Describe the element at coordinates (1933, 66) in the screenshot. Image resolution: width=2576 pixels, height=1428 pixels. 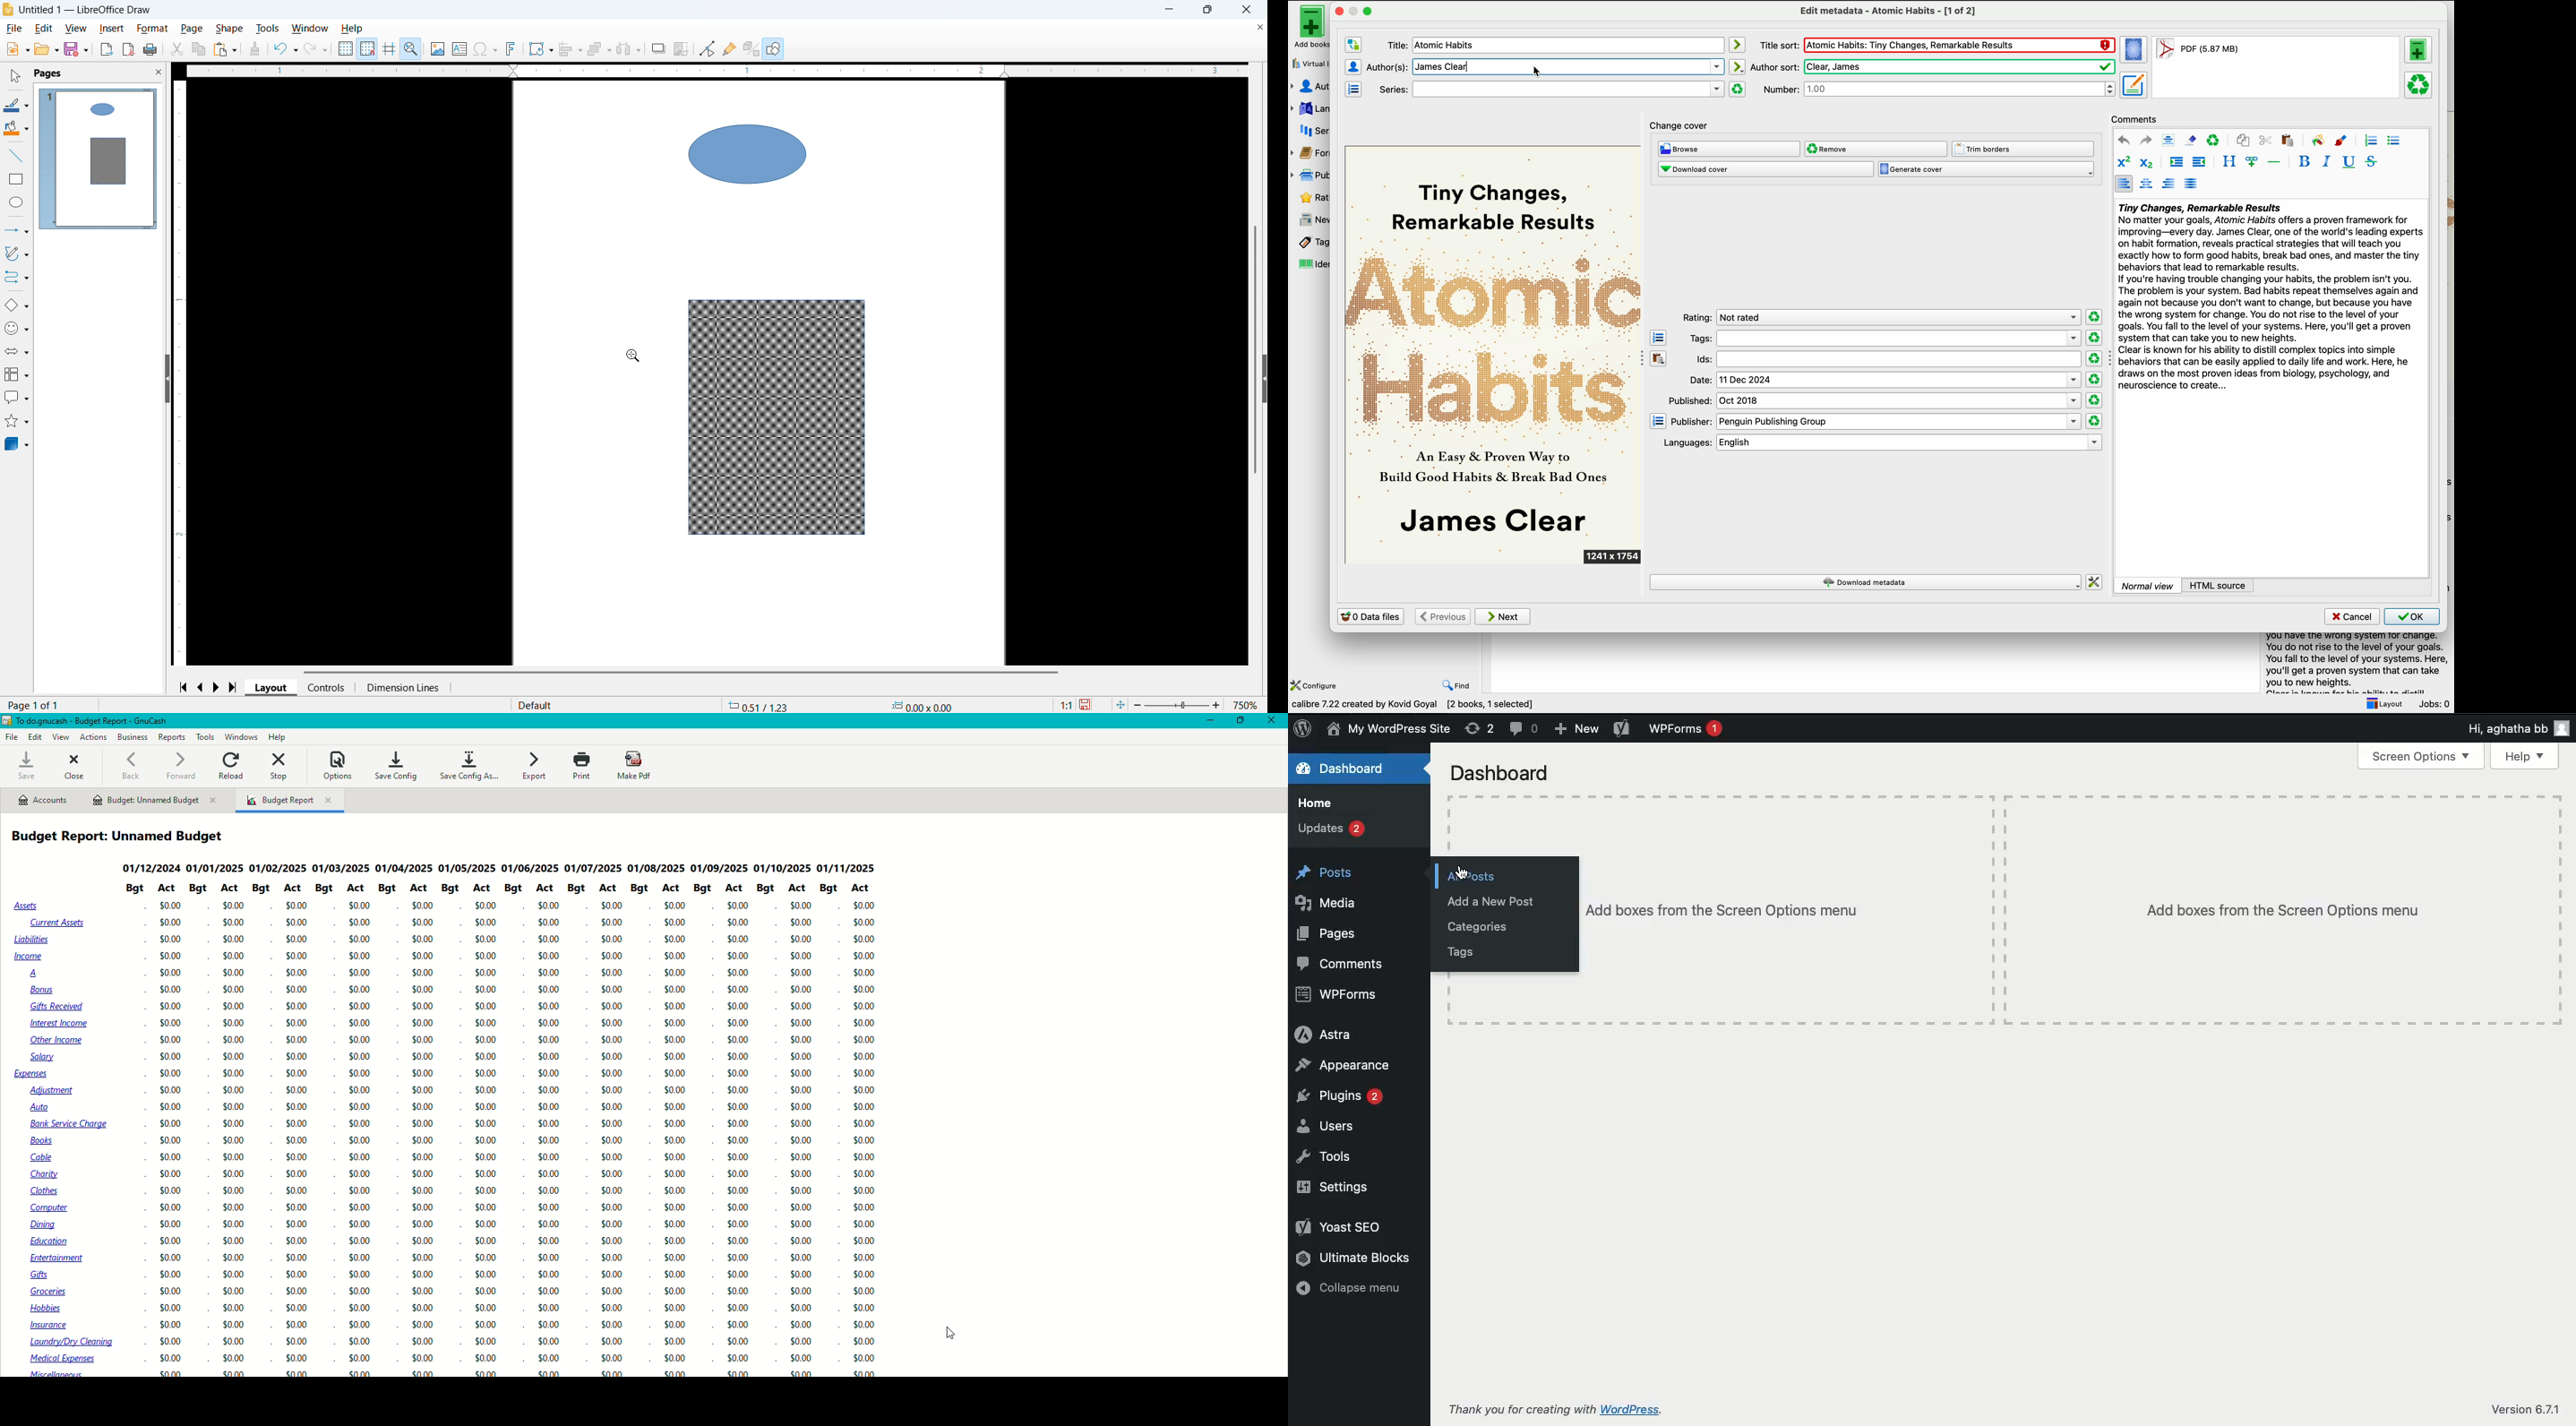
I see `author sort:` at that location.